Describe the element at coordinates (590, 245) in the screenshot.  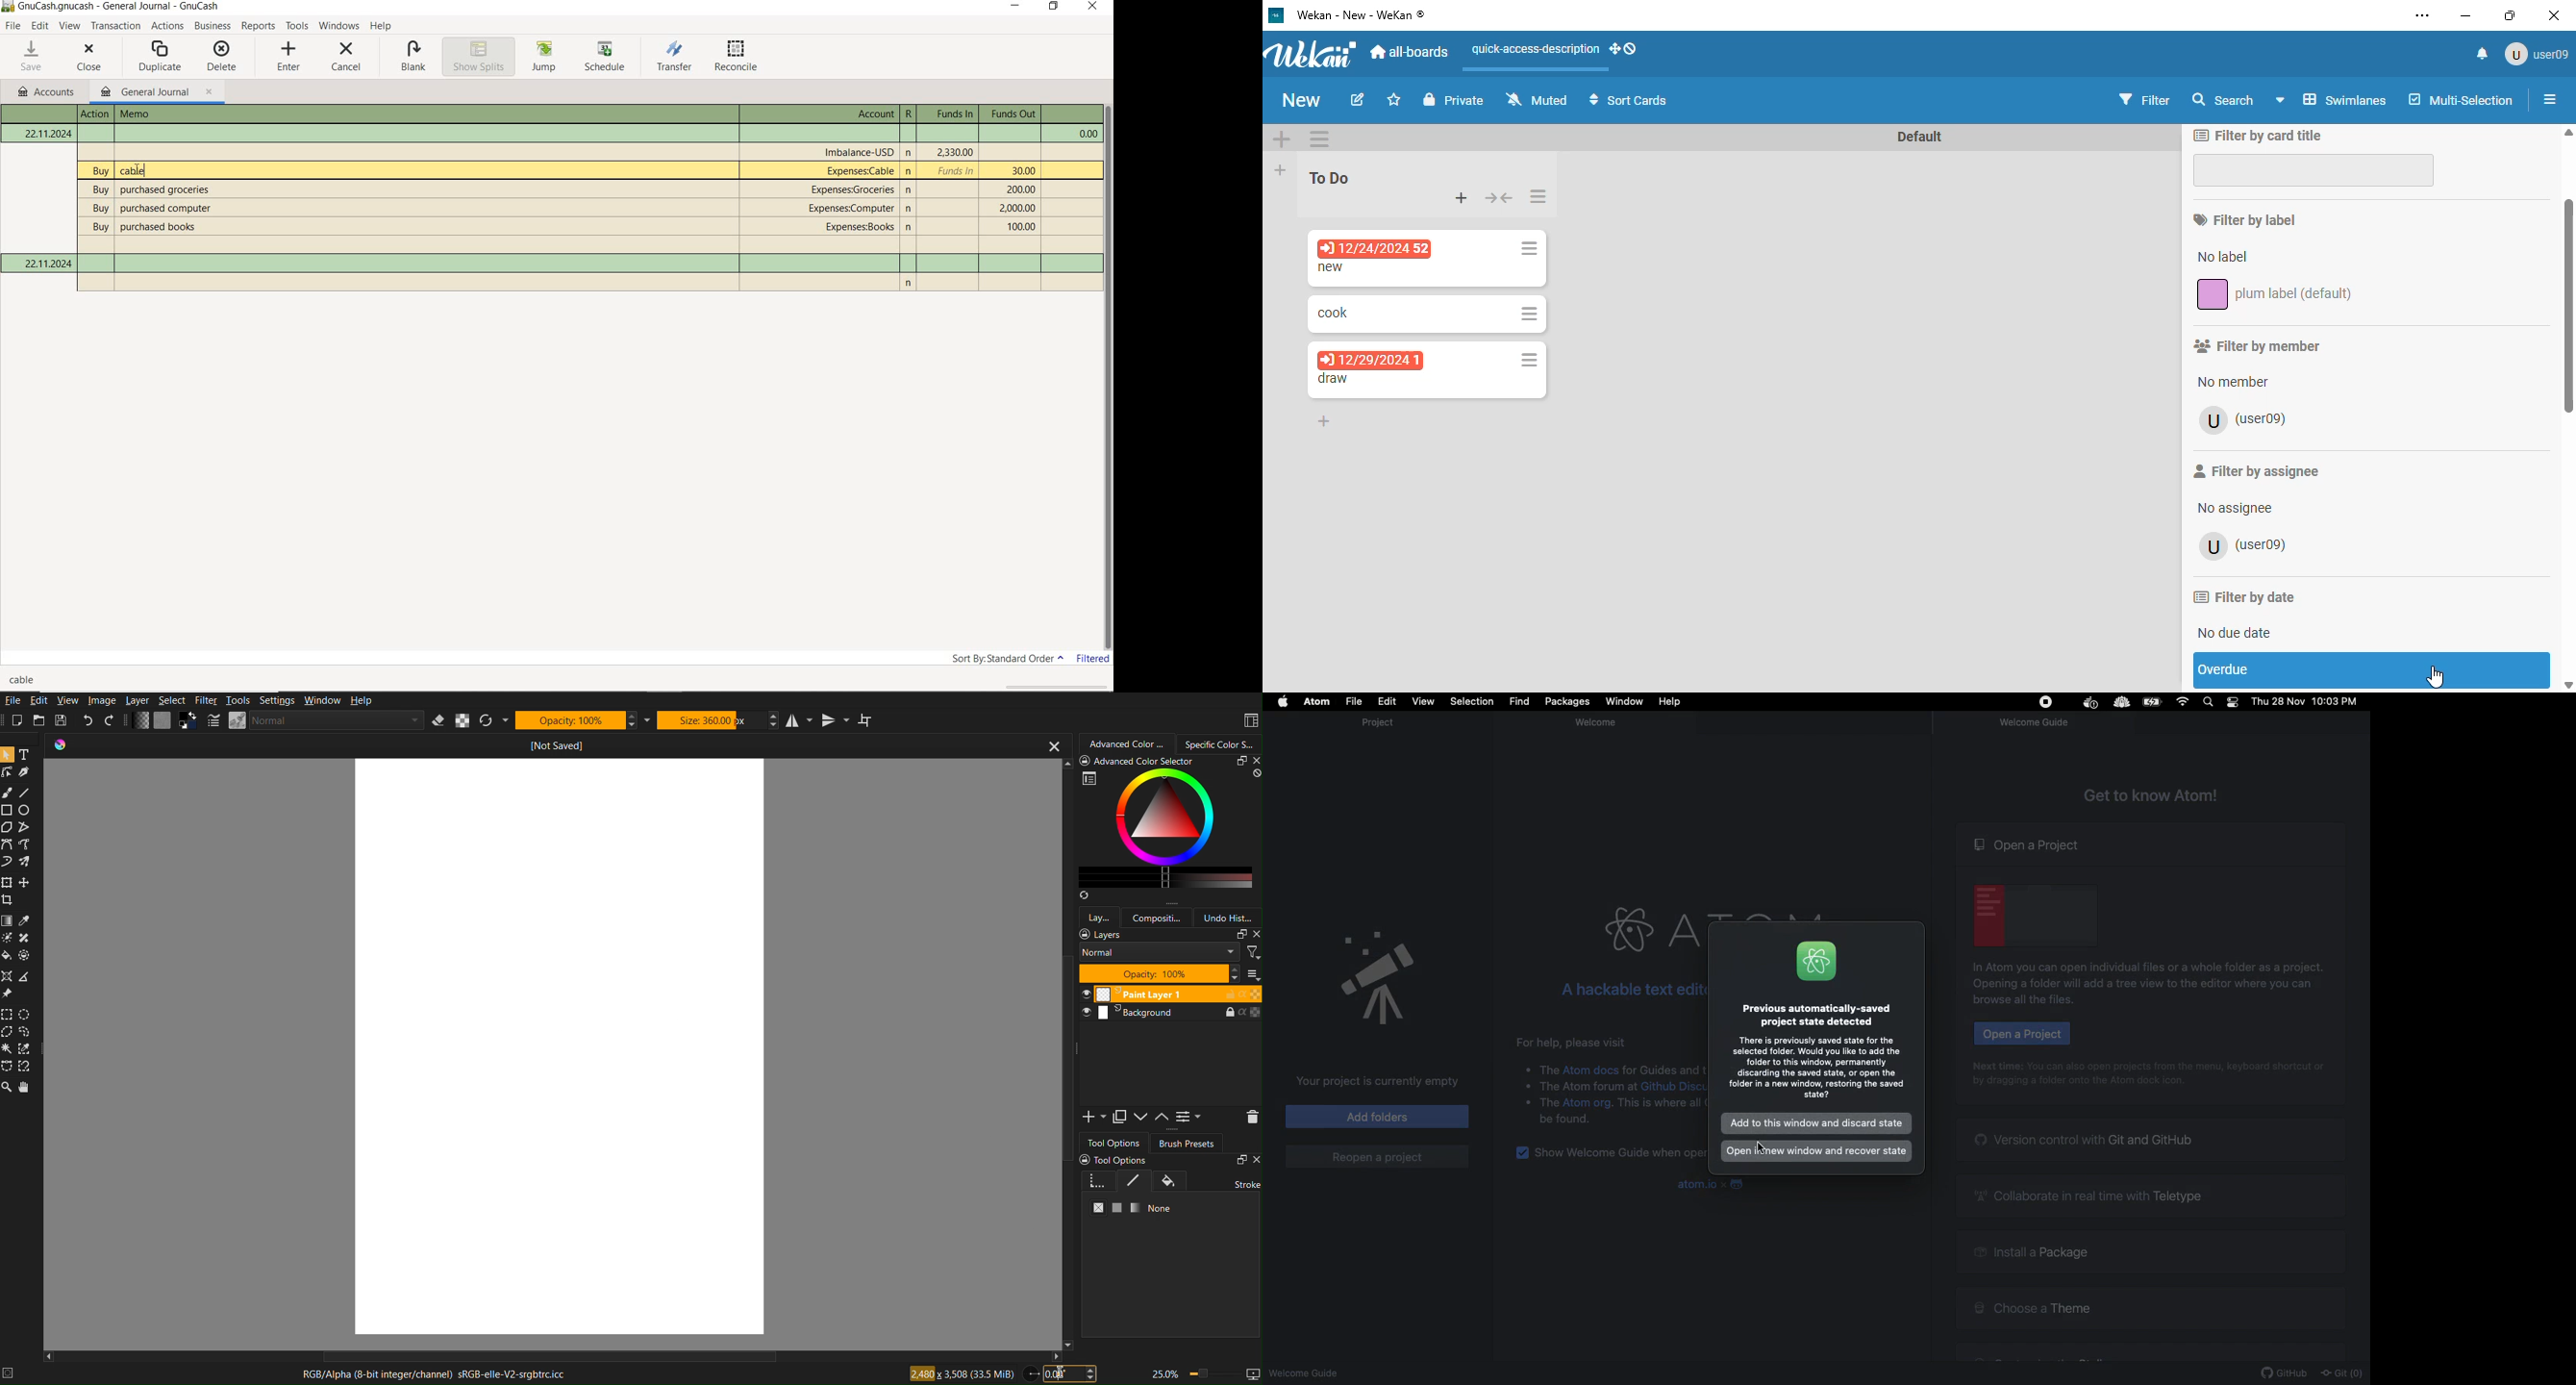
I see `Text` at that location.